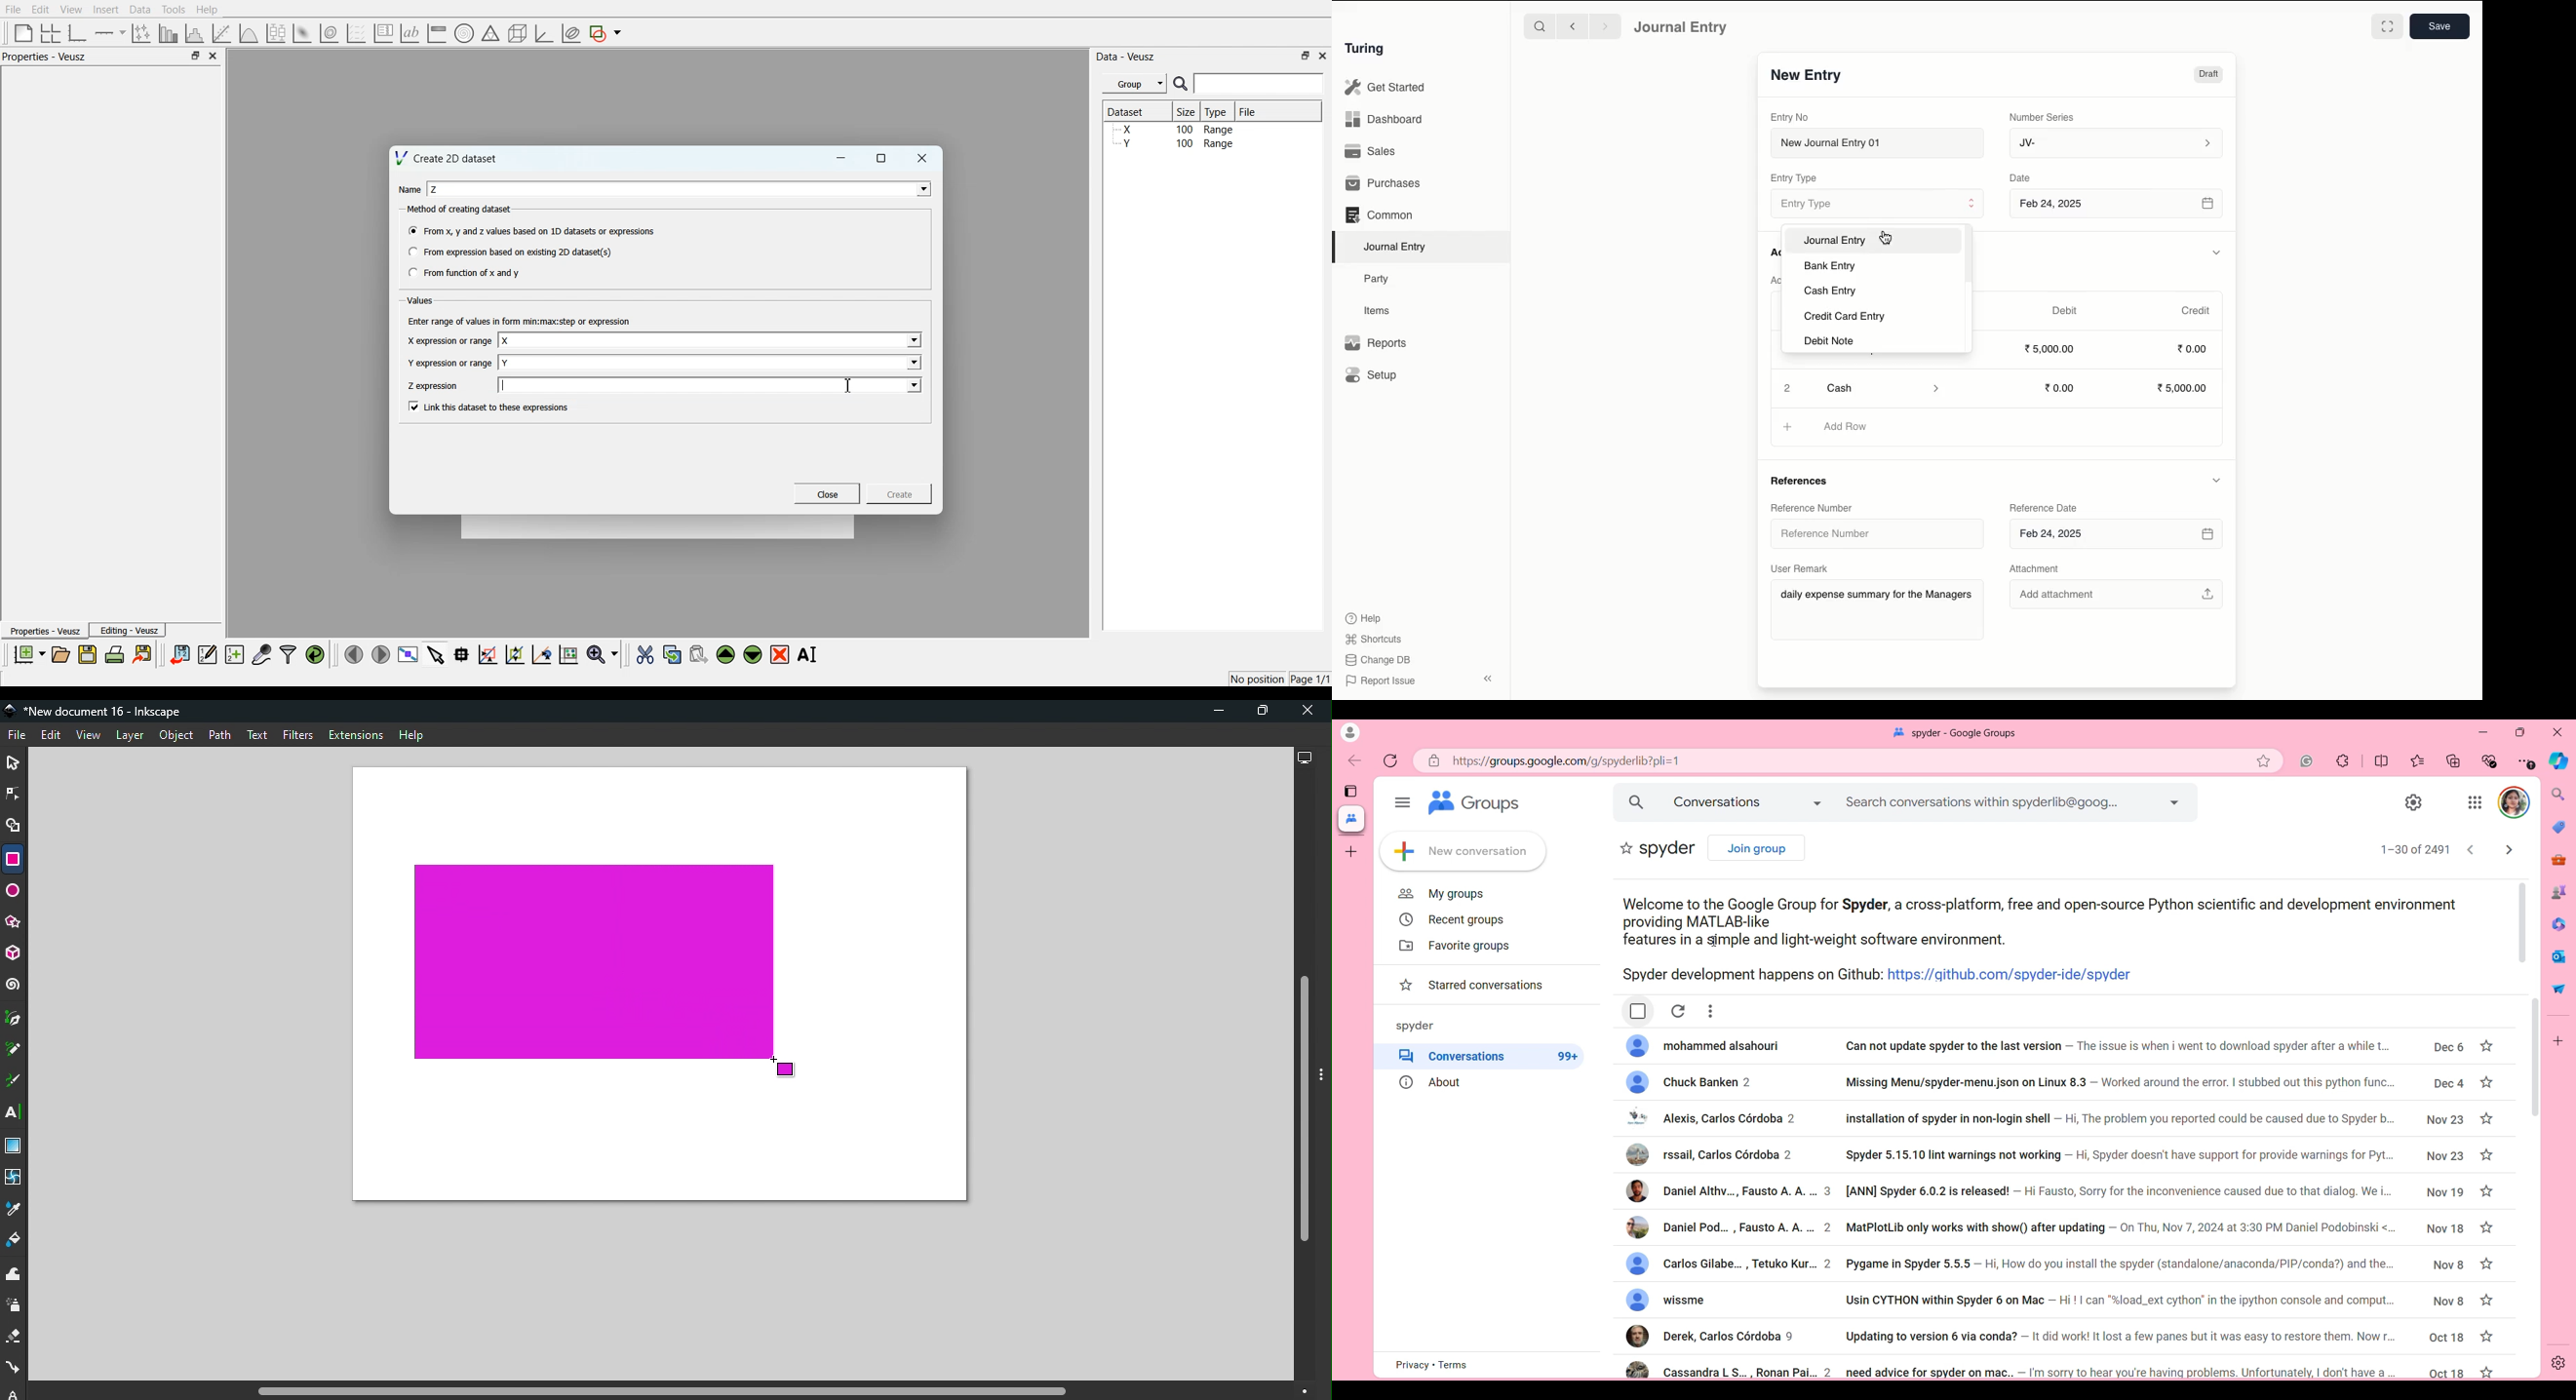 The image size is (2576, 1400). Describe the element at coordinates (1351, 791) in the screenshot. I see `Tab actions menu` at that location.